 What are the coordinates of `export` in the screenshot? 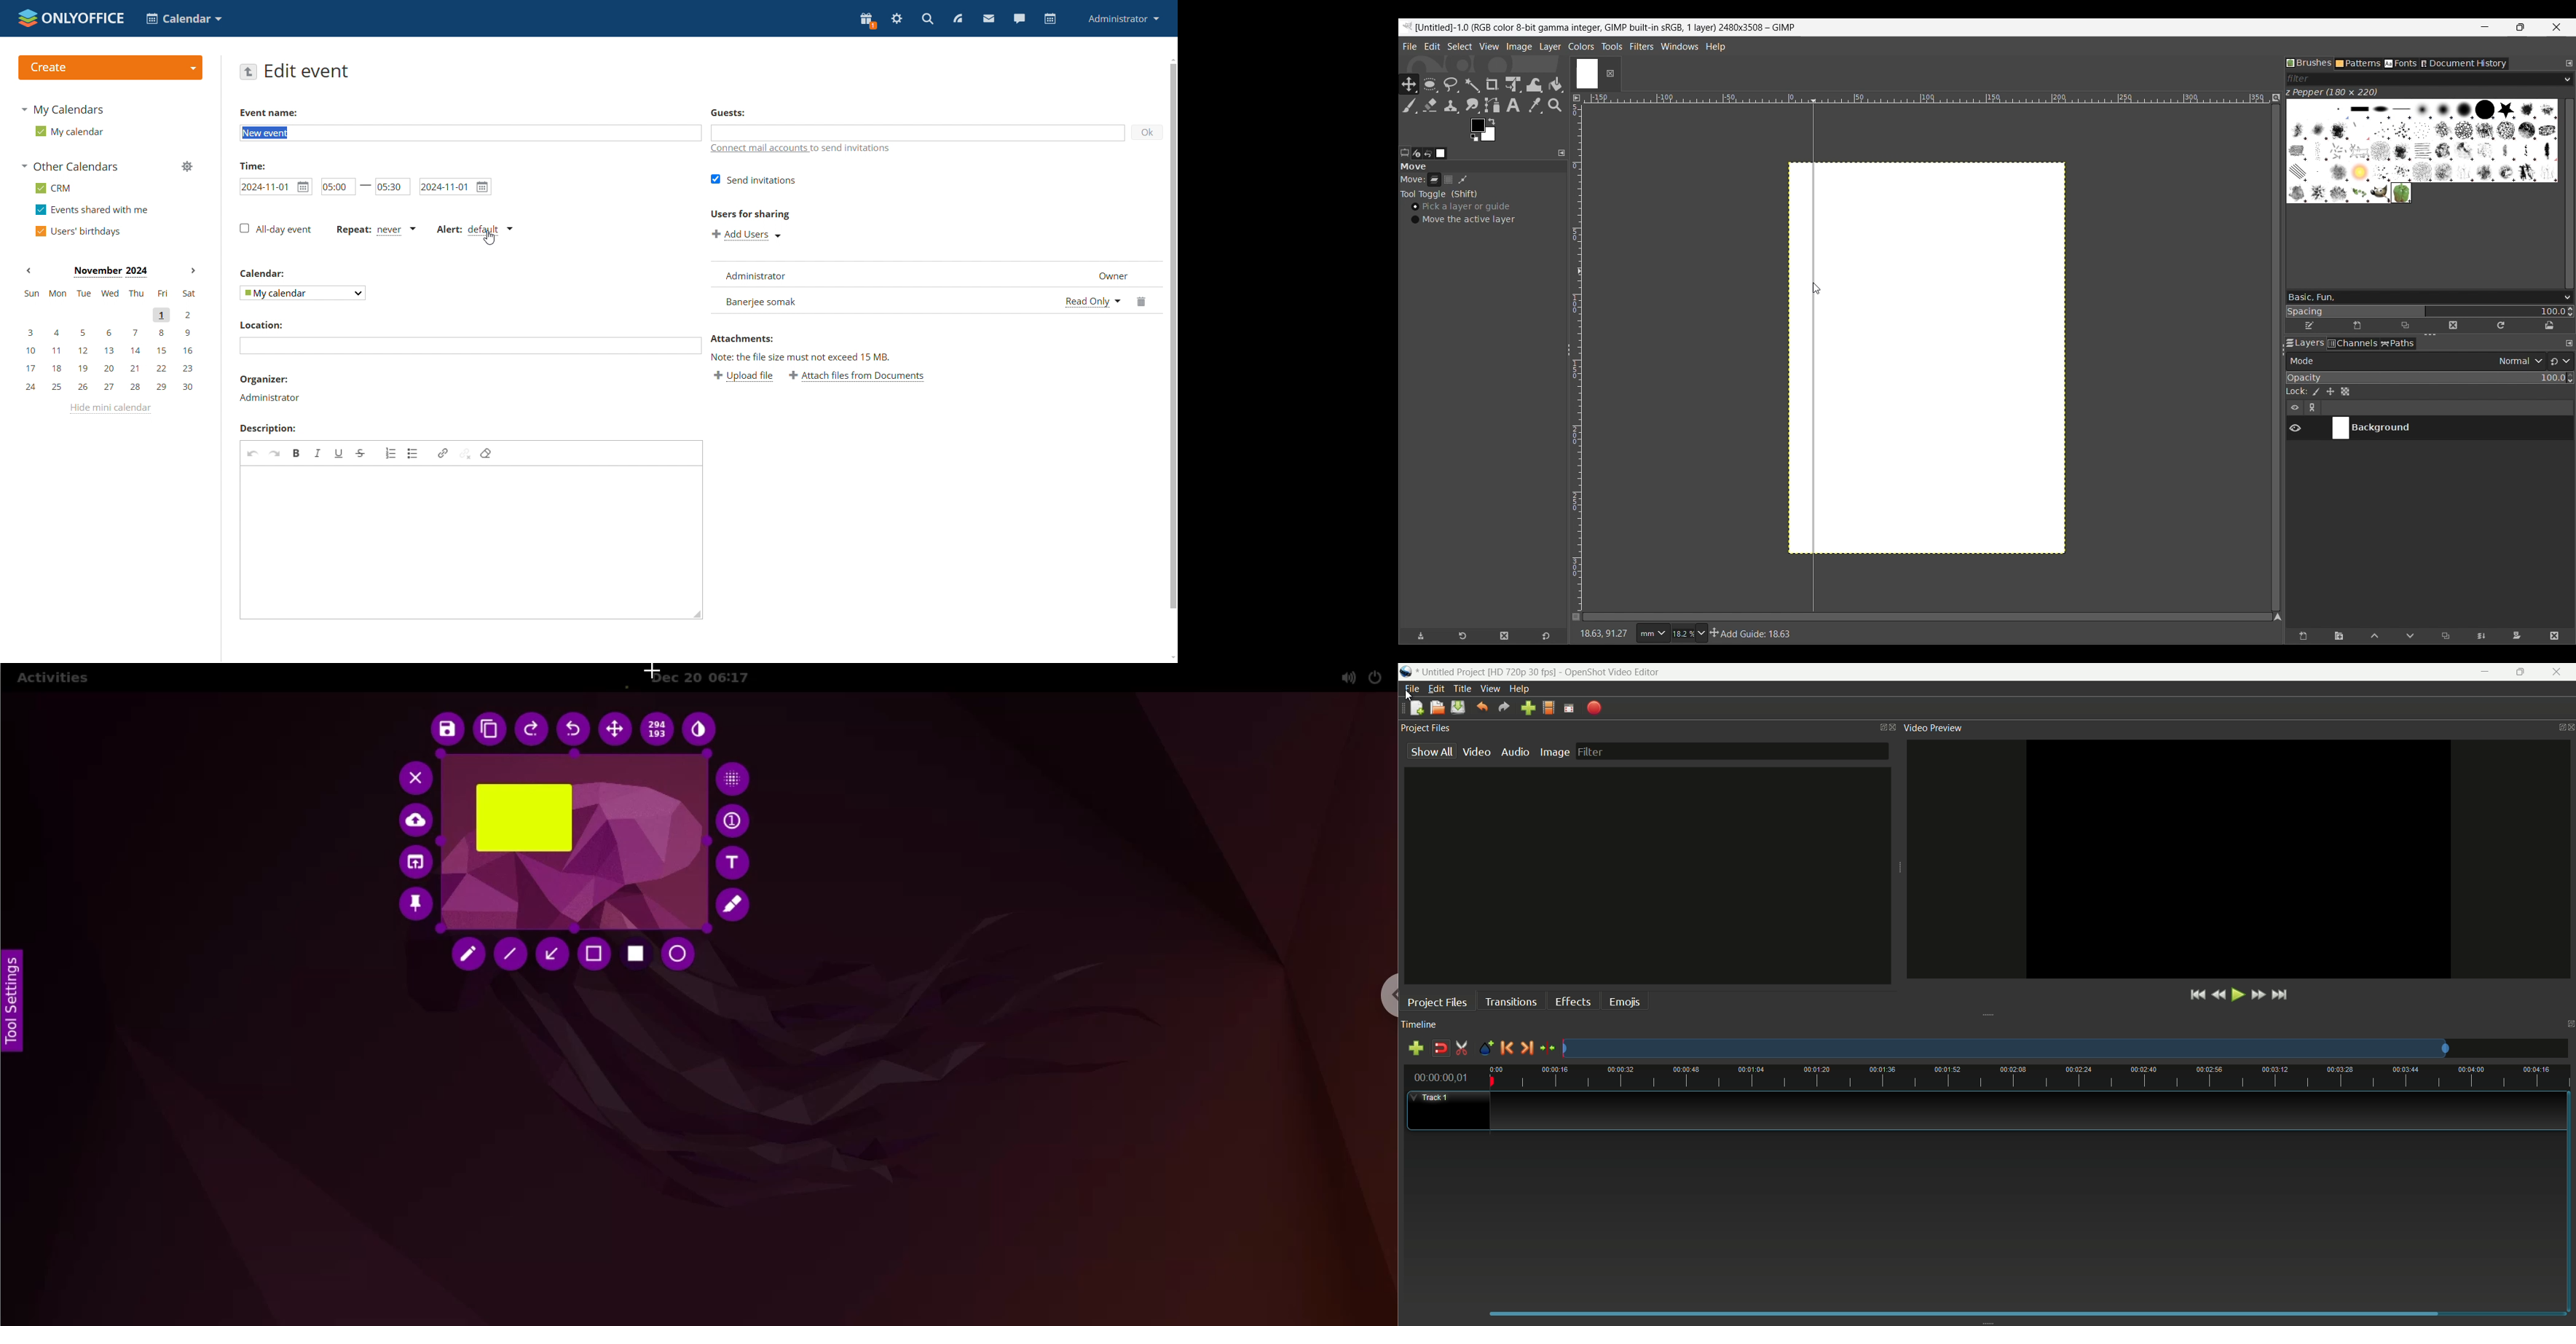 It's located at (1594, 708).